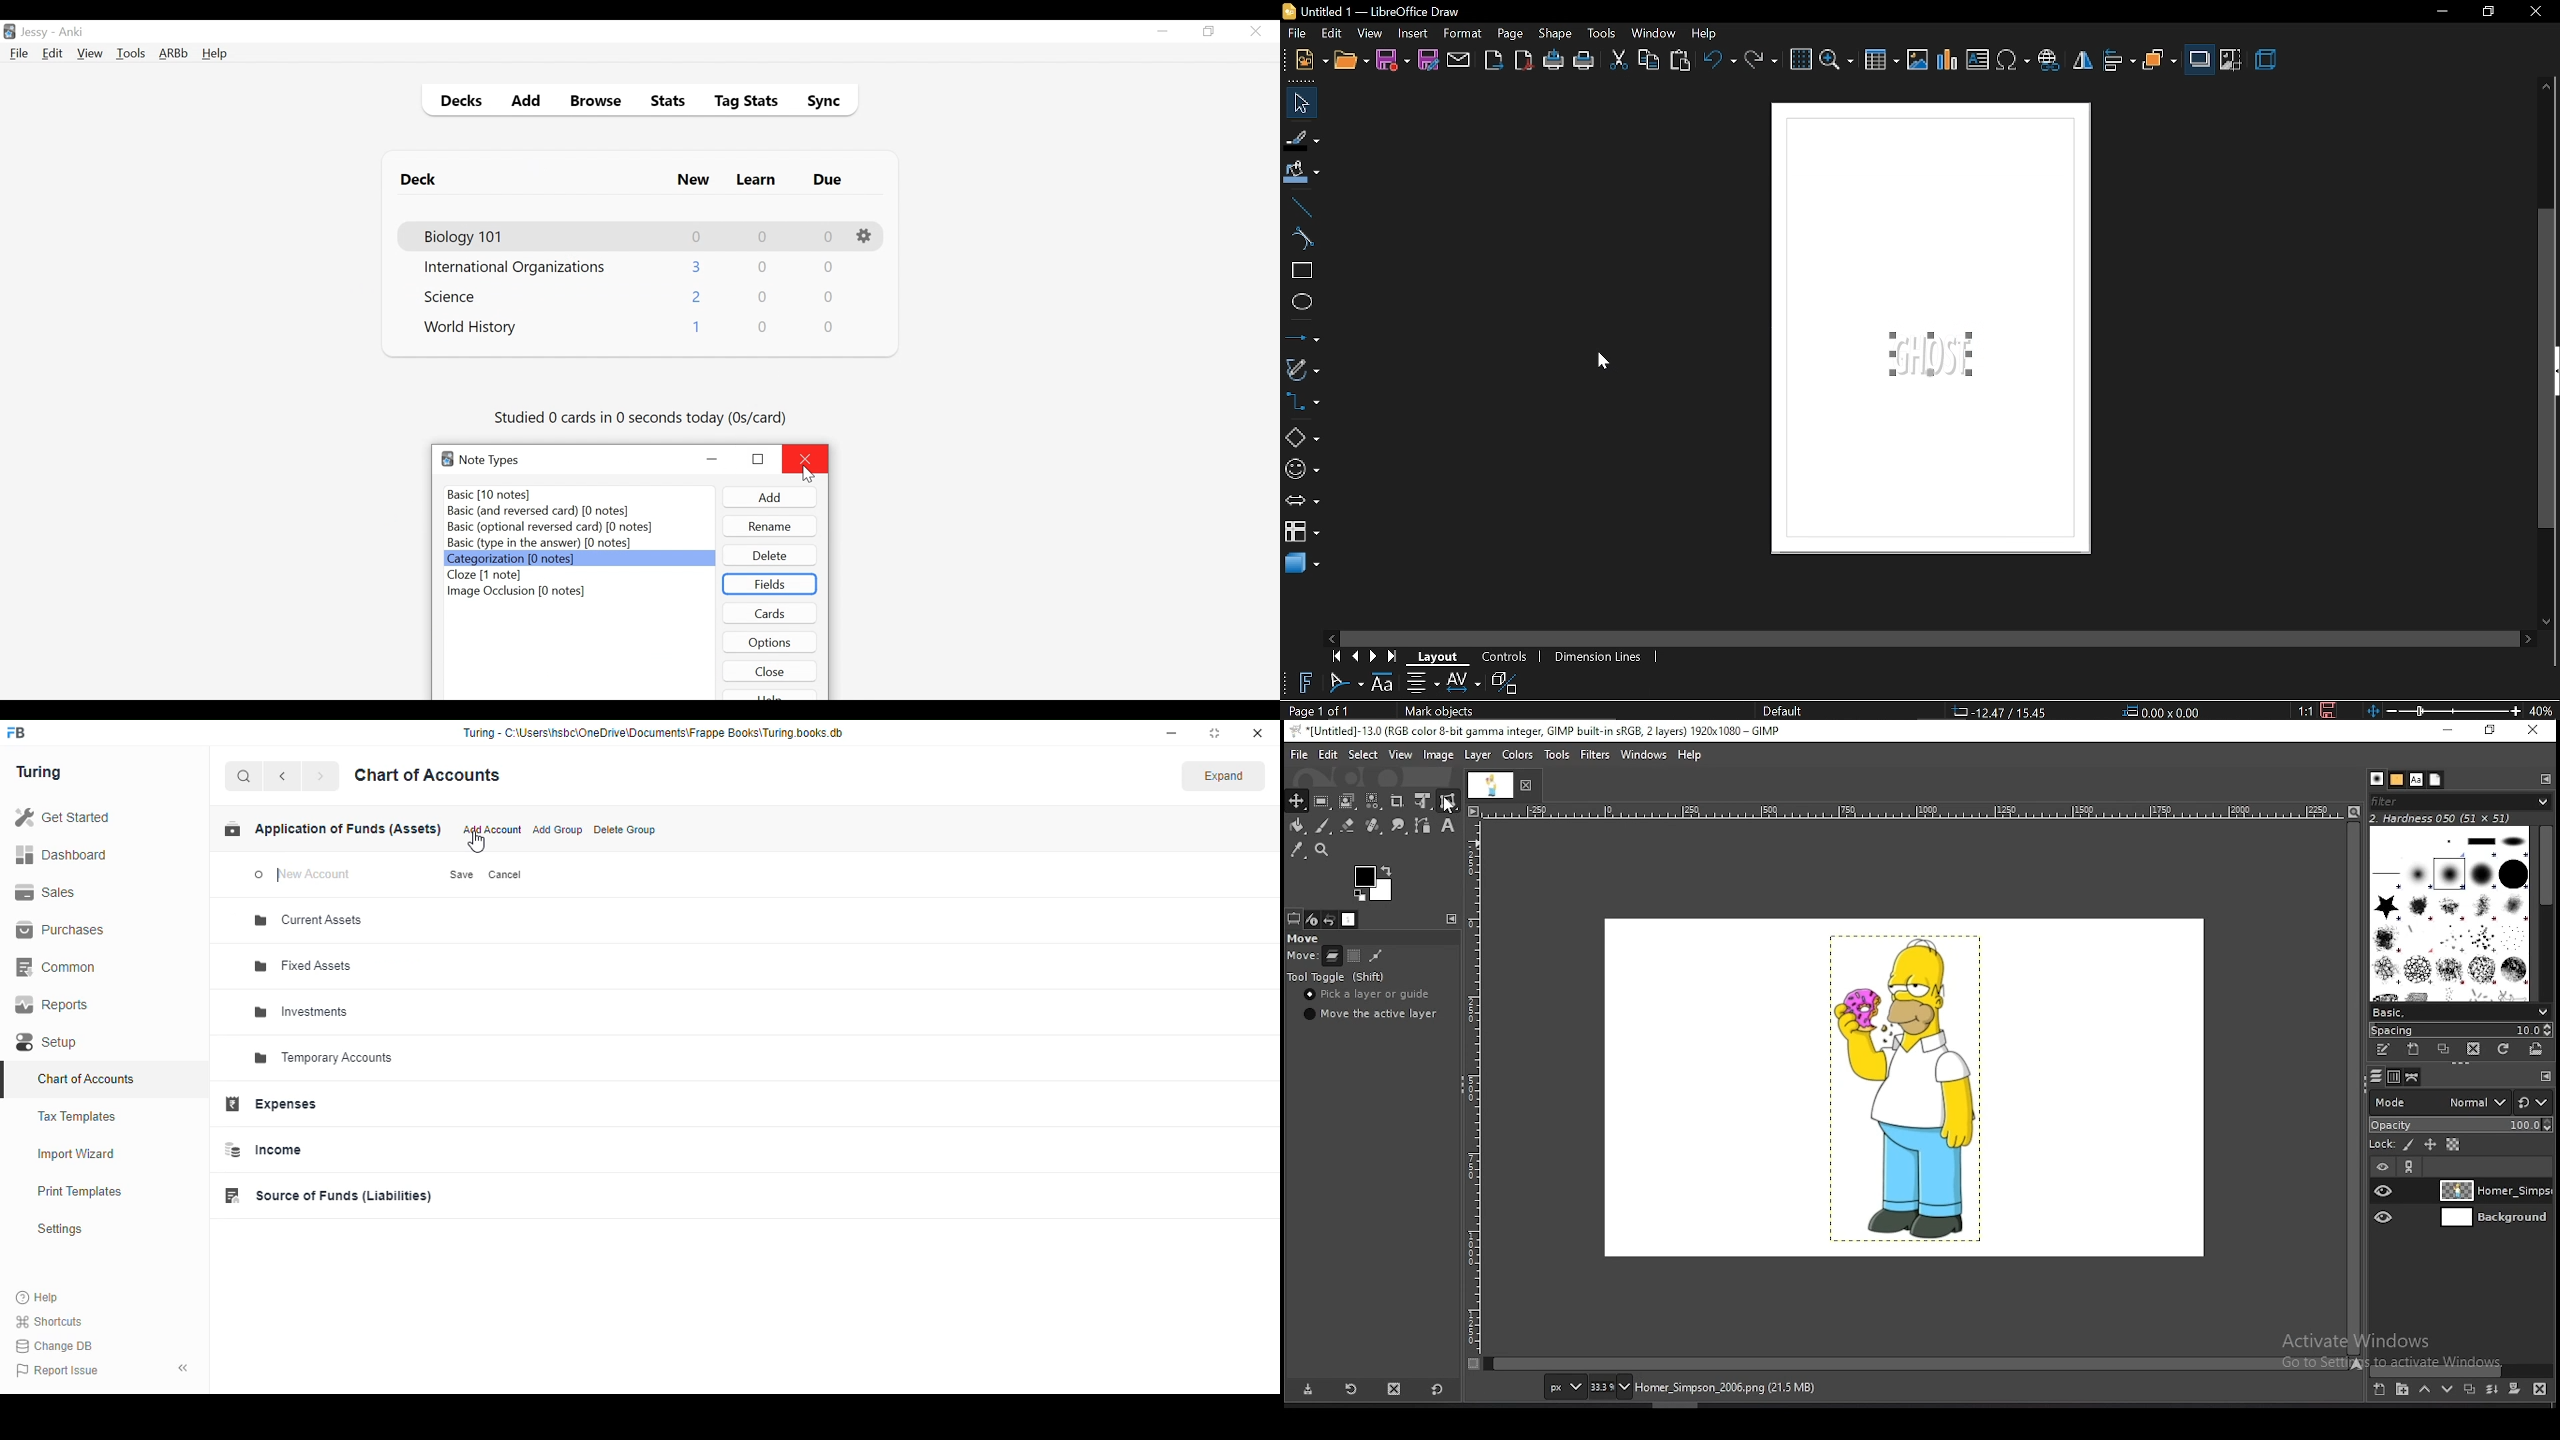  I want to click on text tool, so click(1447, 826).